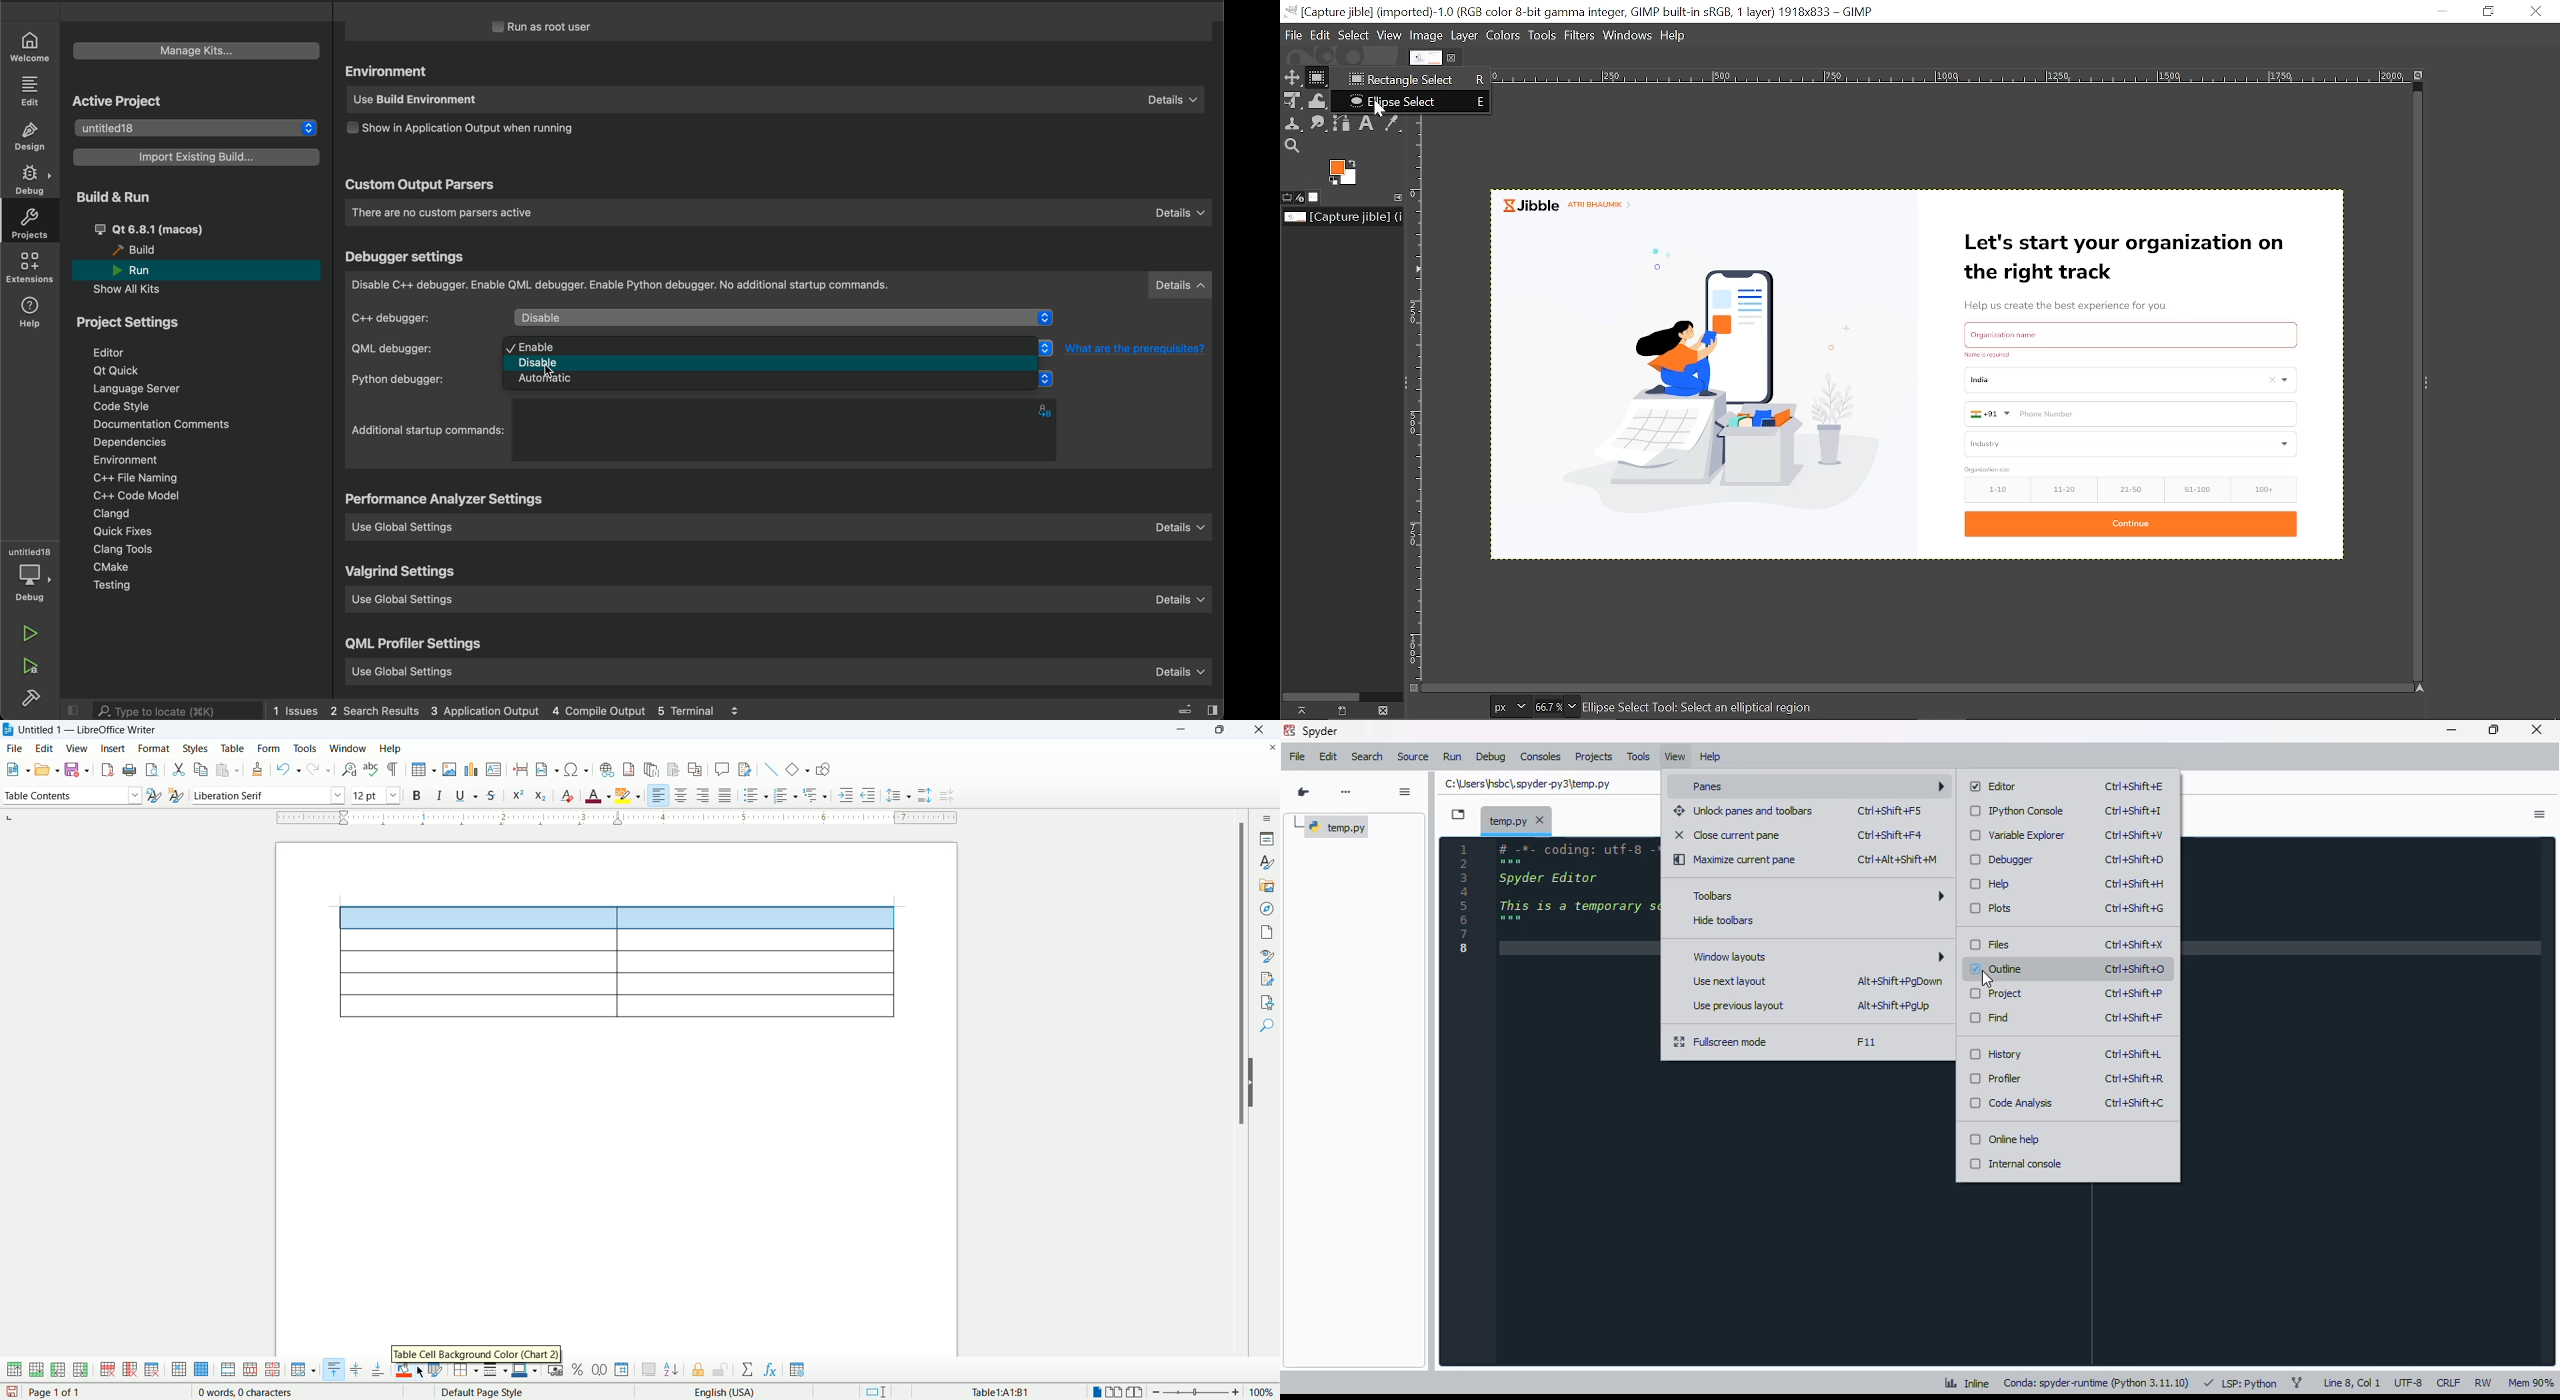 This screenshot has width=2576, height=1400. Describe the element at coordinates (175, 797) in the screenshot. I see `new style` at that location.